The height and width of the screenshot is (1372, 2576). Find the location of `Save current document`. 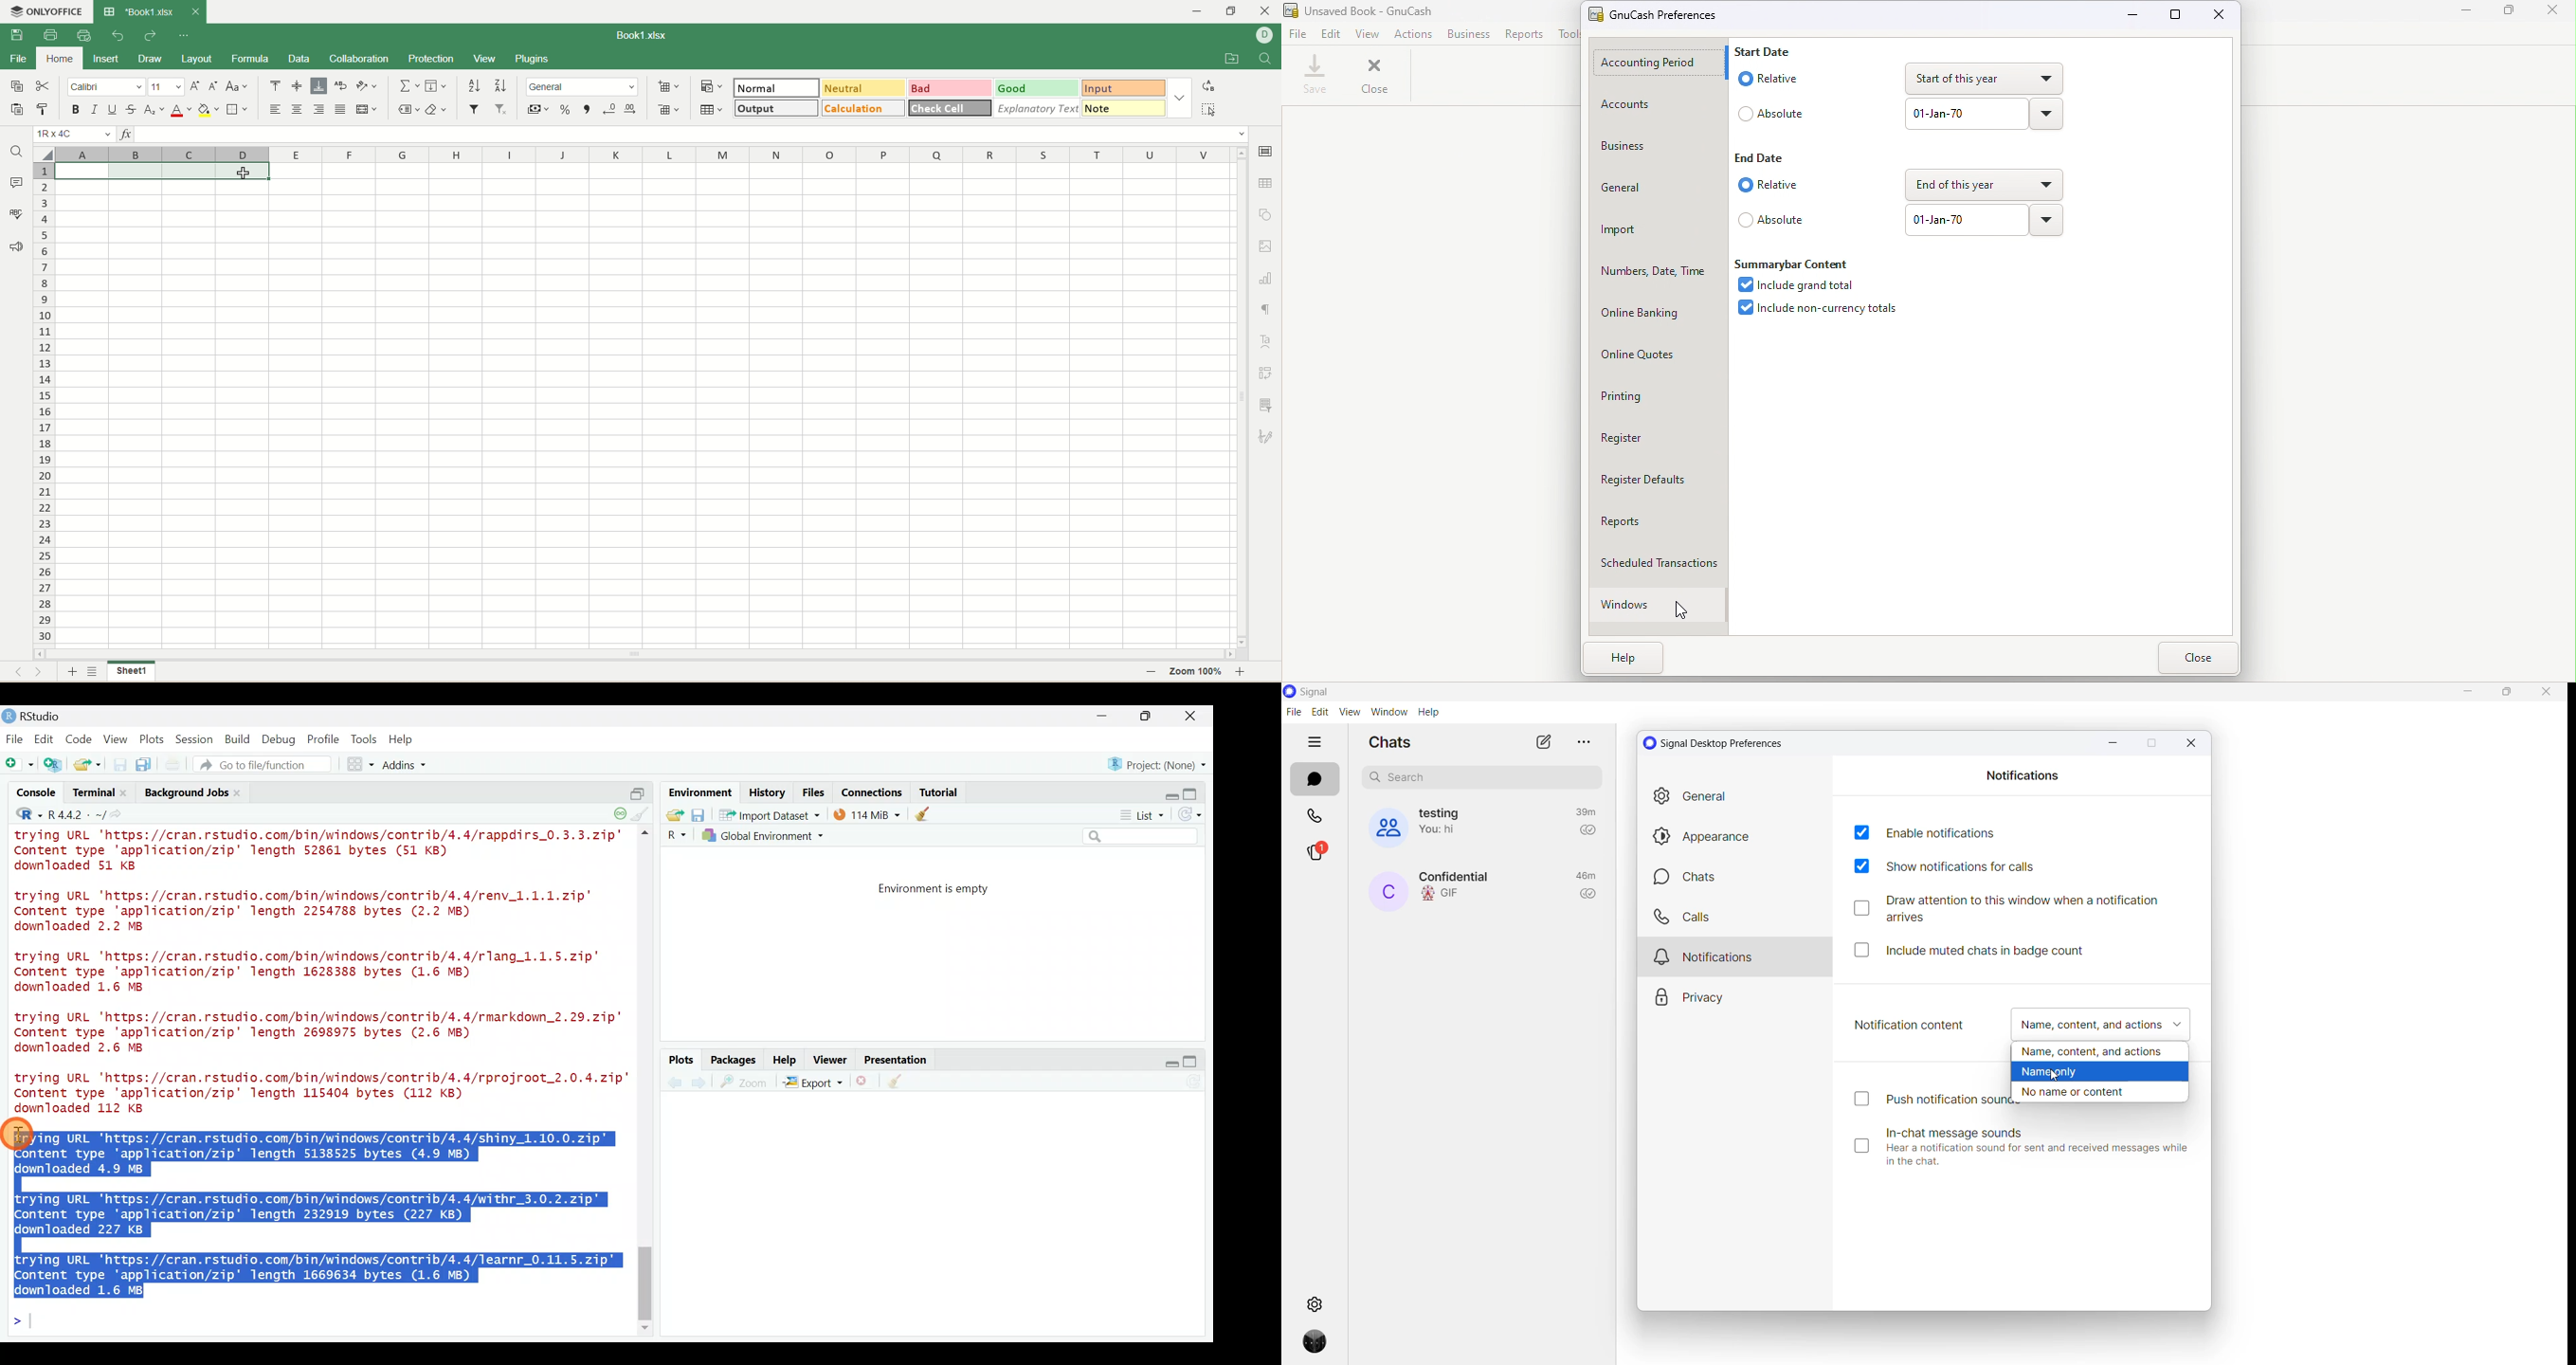

Save current document is located at coordinates (120, 765).